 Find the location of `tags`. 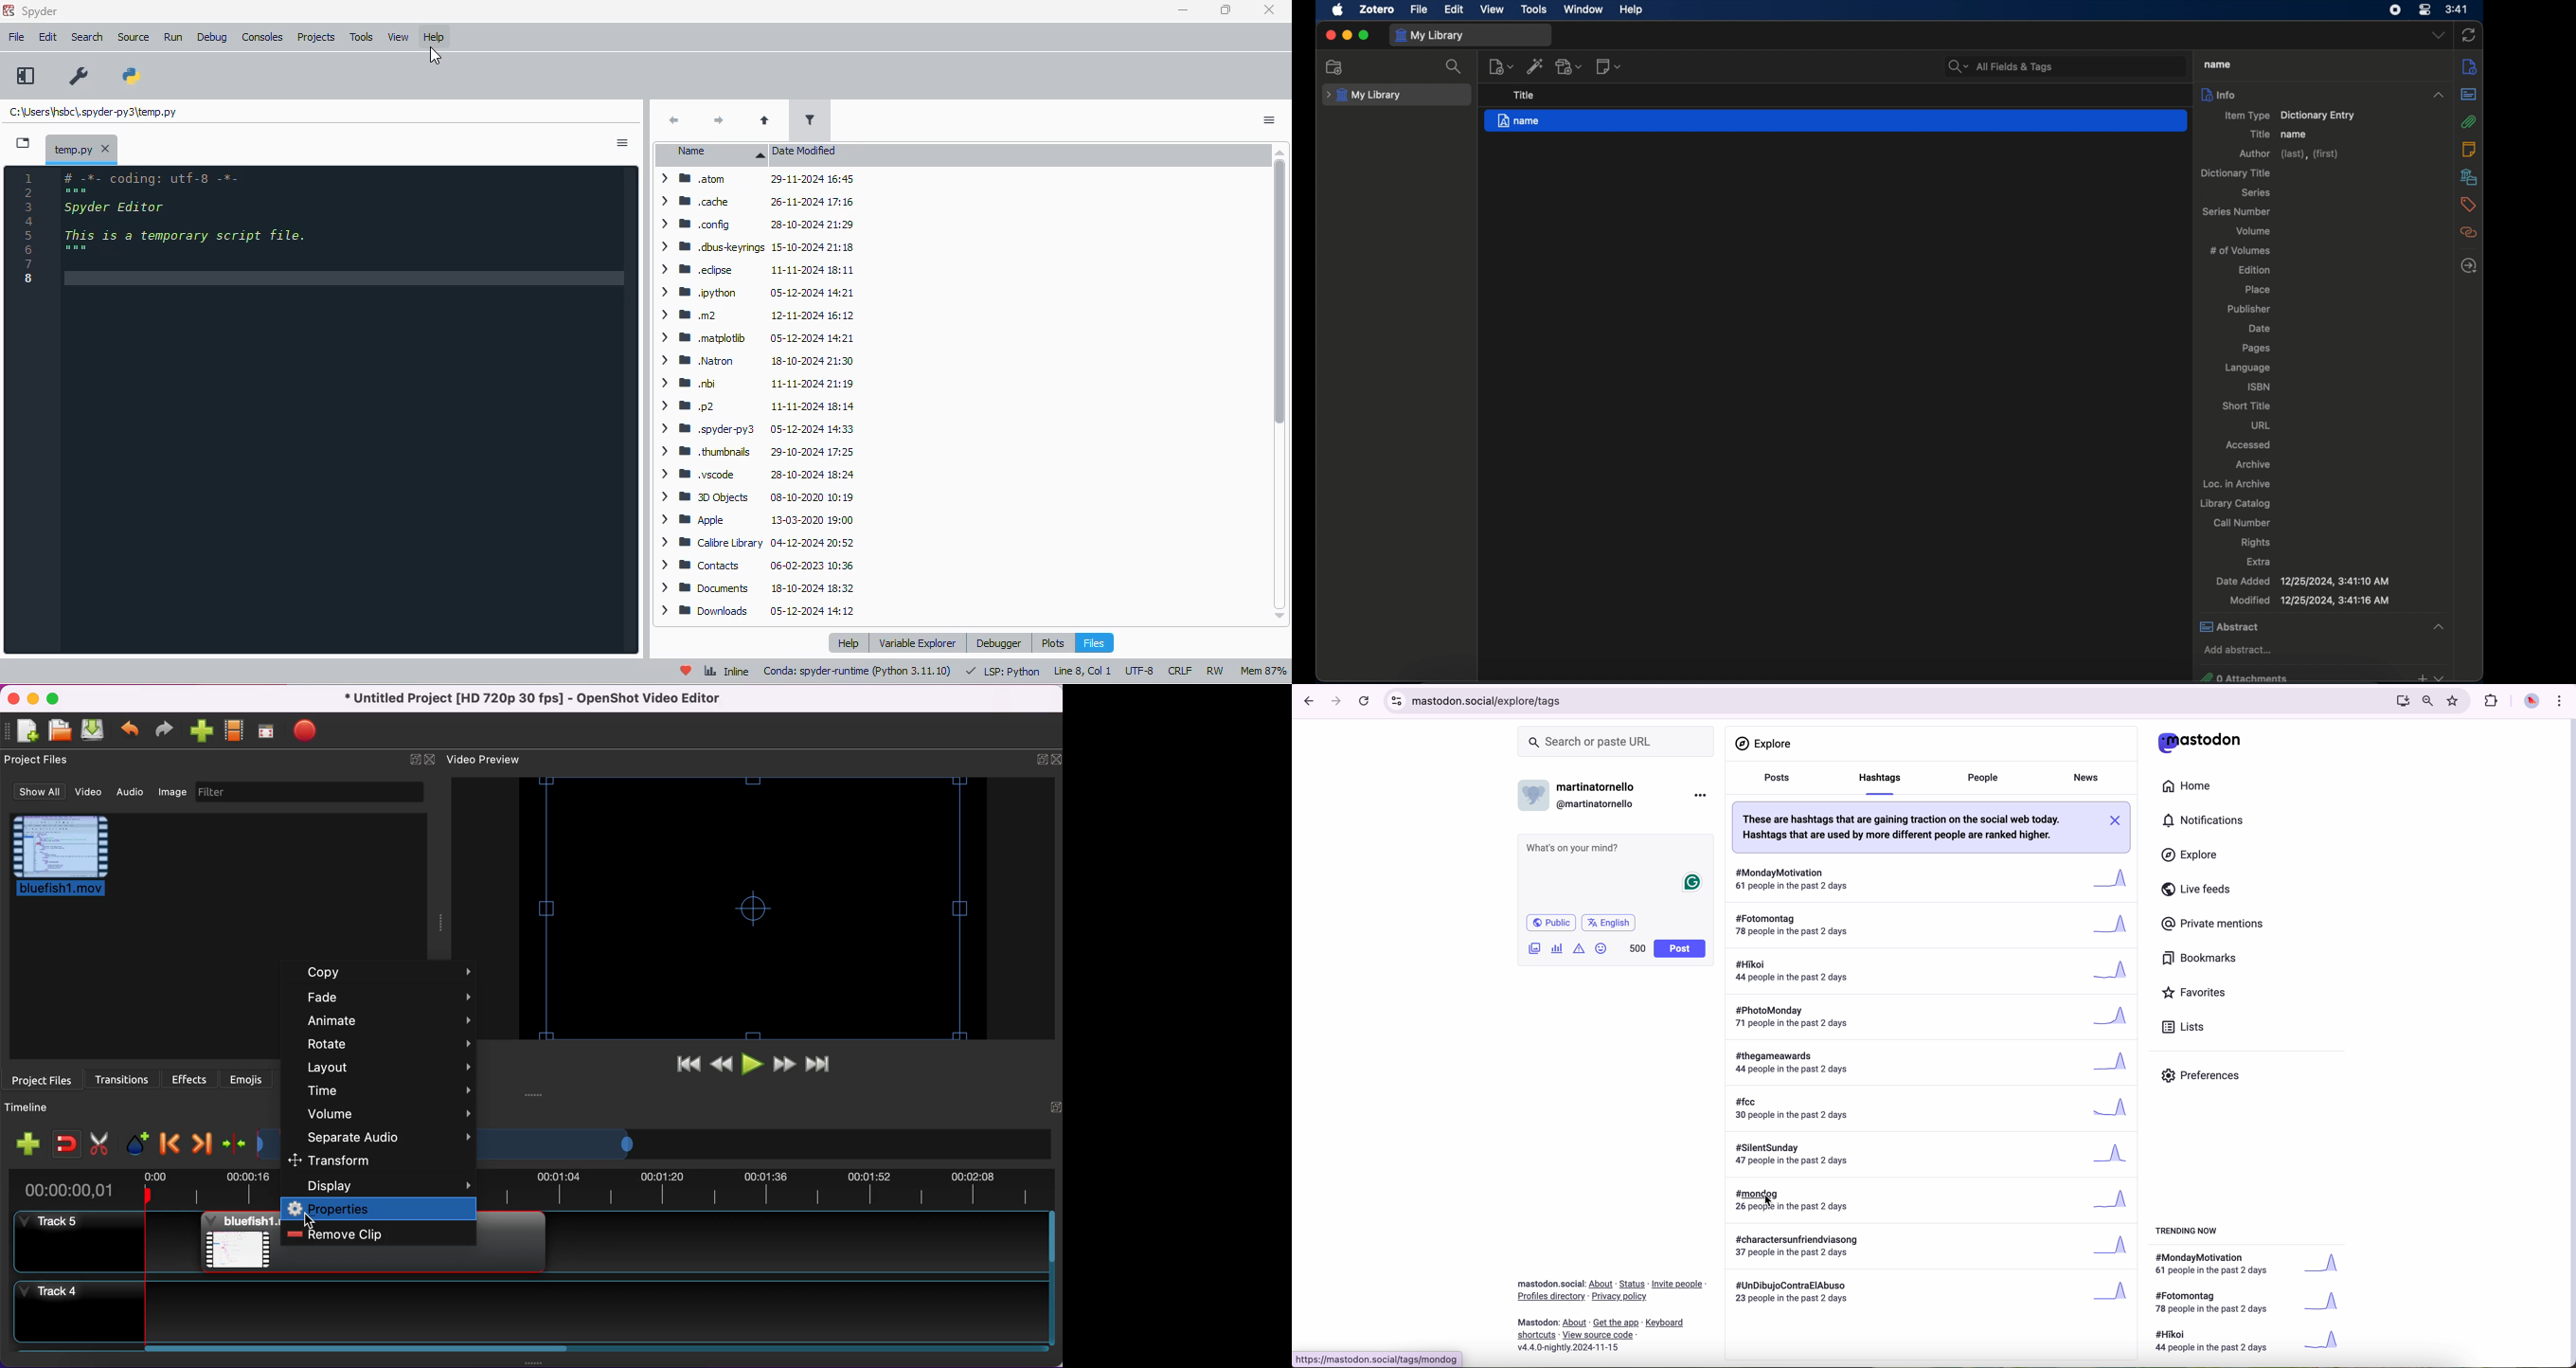

tags is located at coordinates (2469, 205).